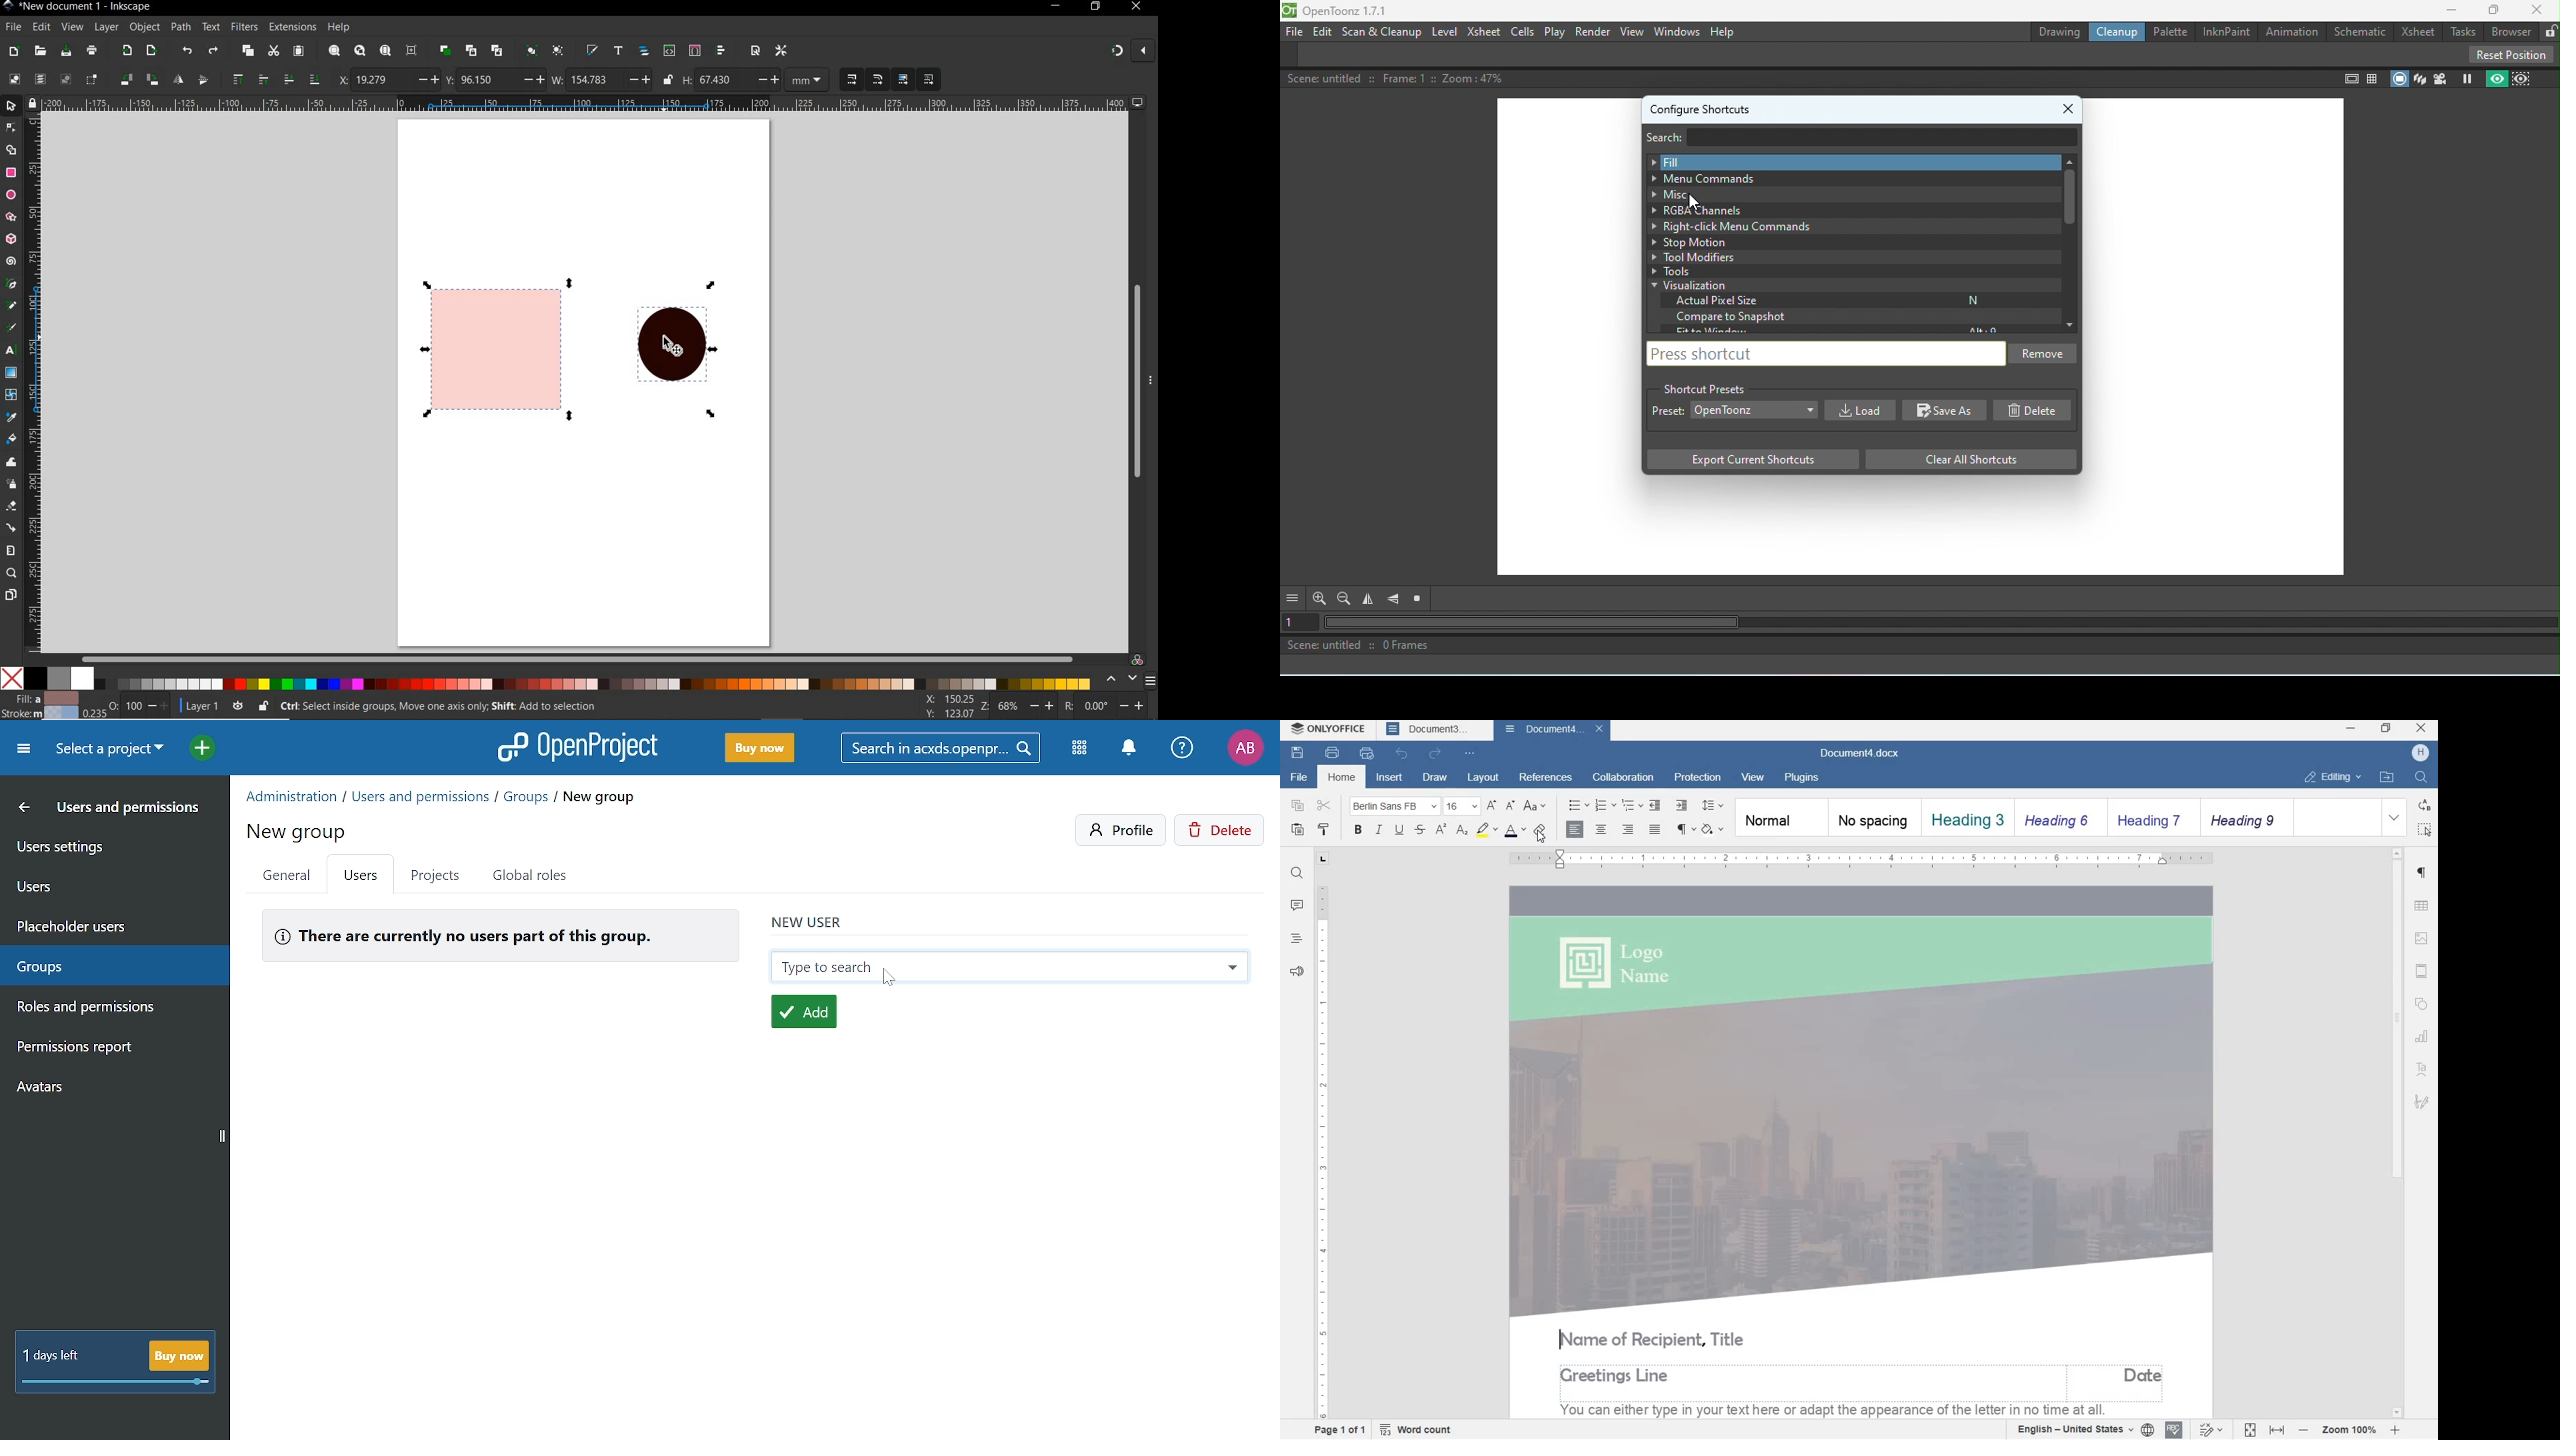  I want to click on zoom in or out, so click(2351, 1429).